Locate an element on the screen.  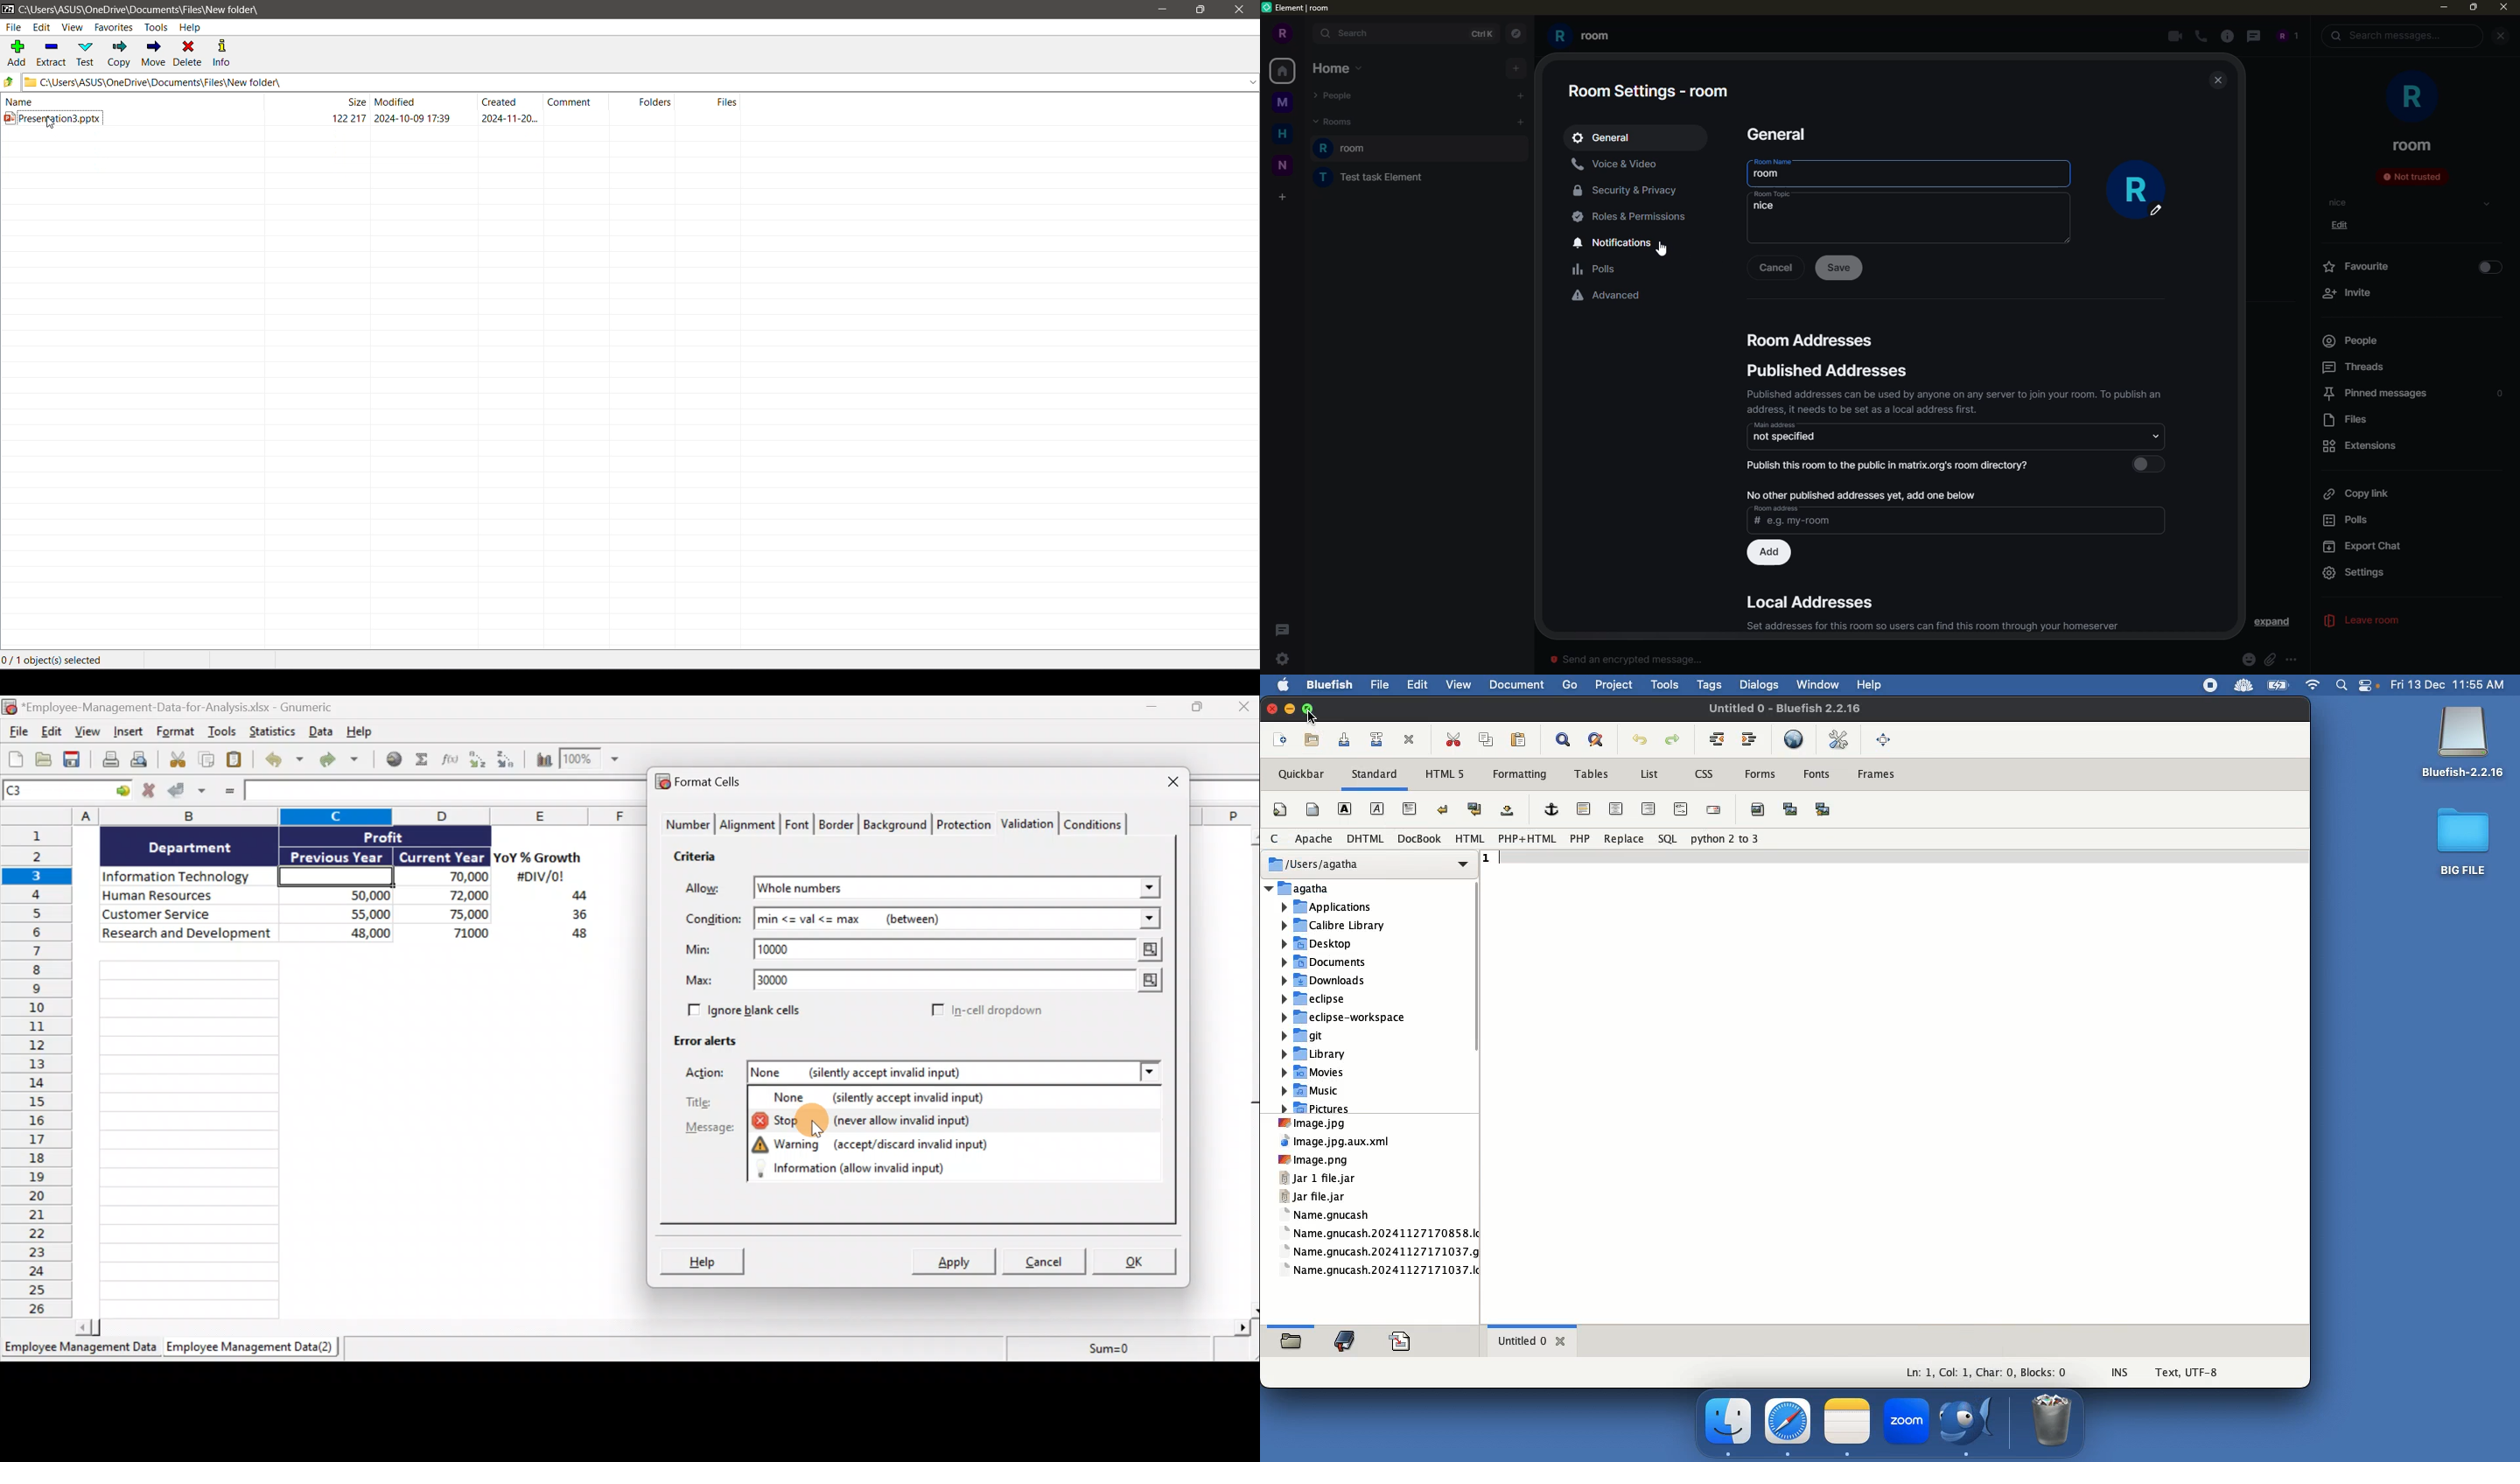
maximize is located at coordinates (1314, 709).